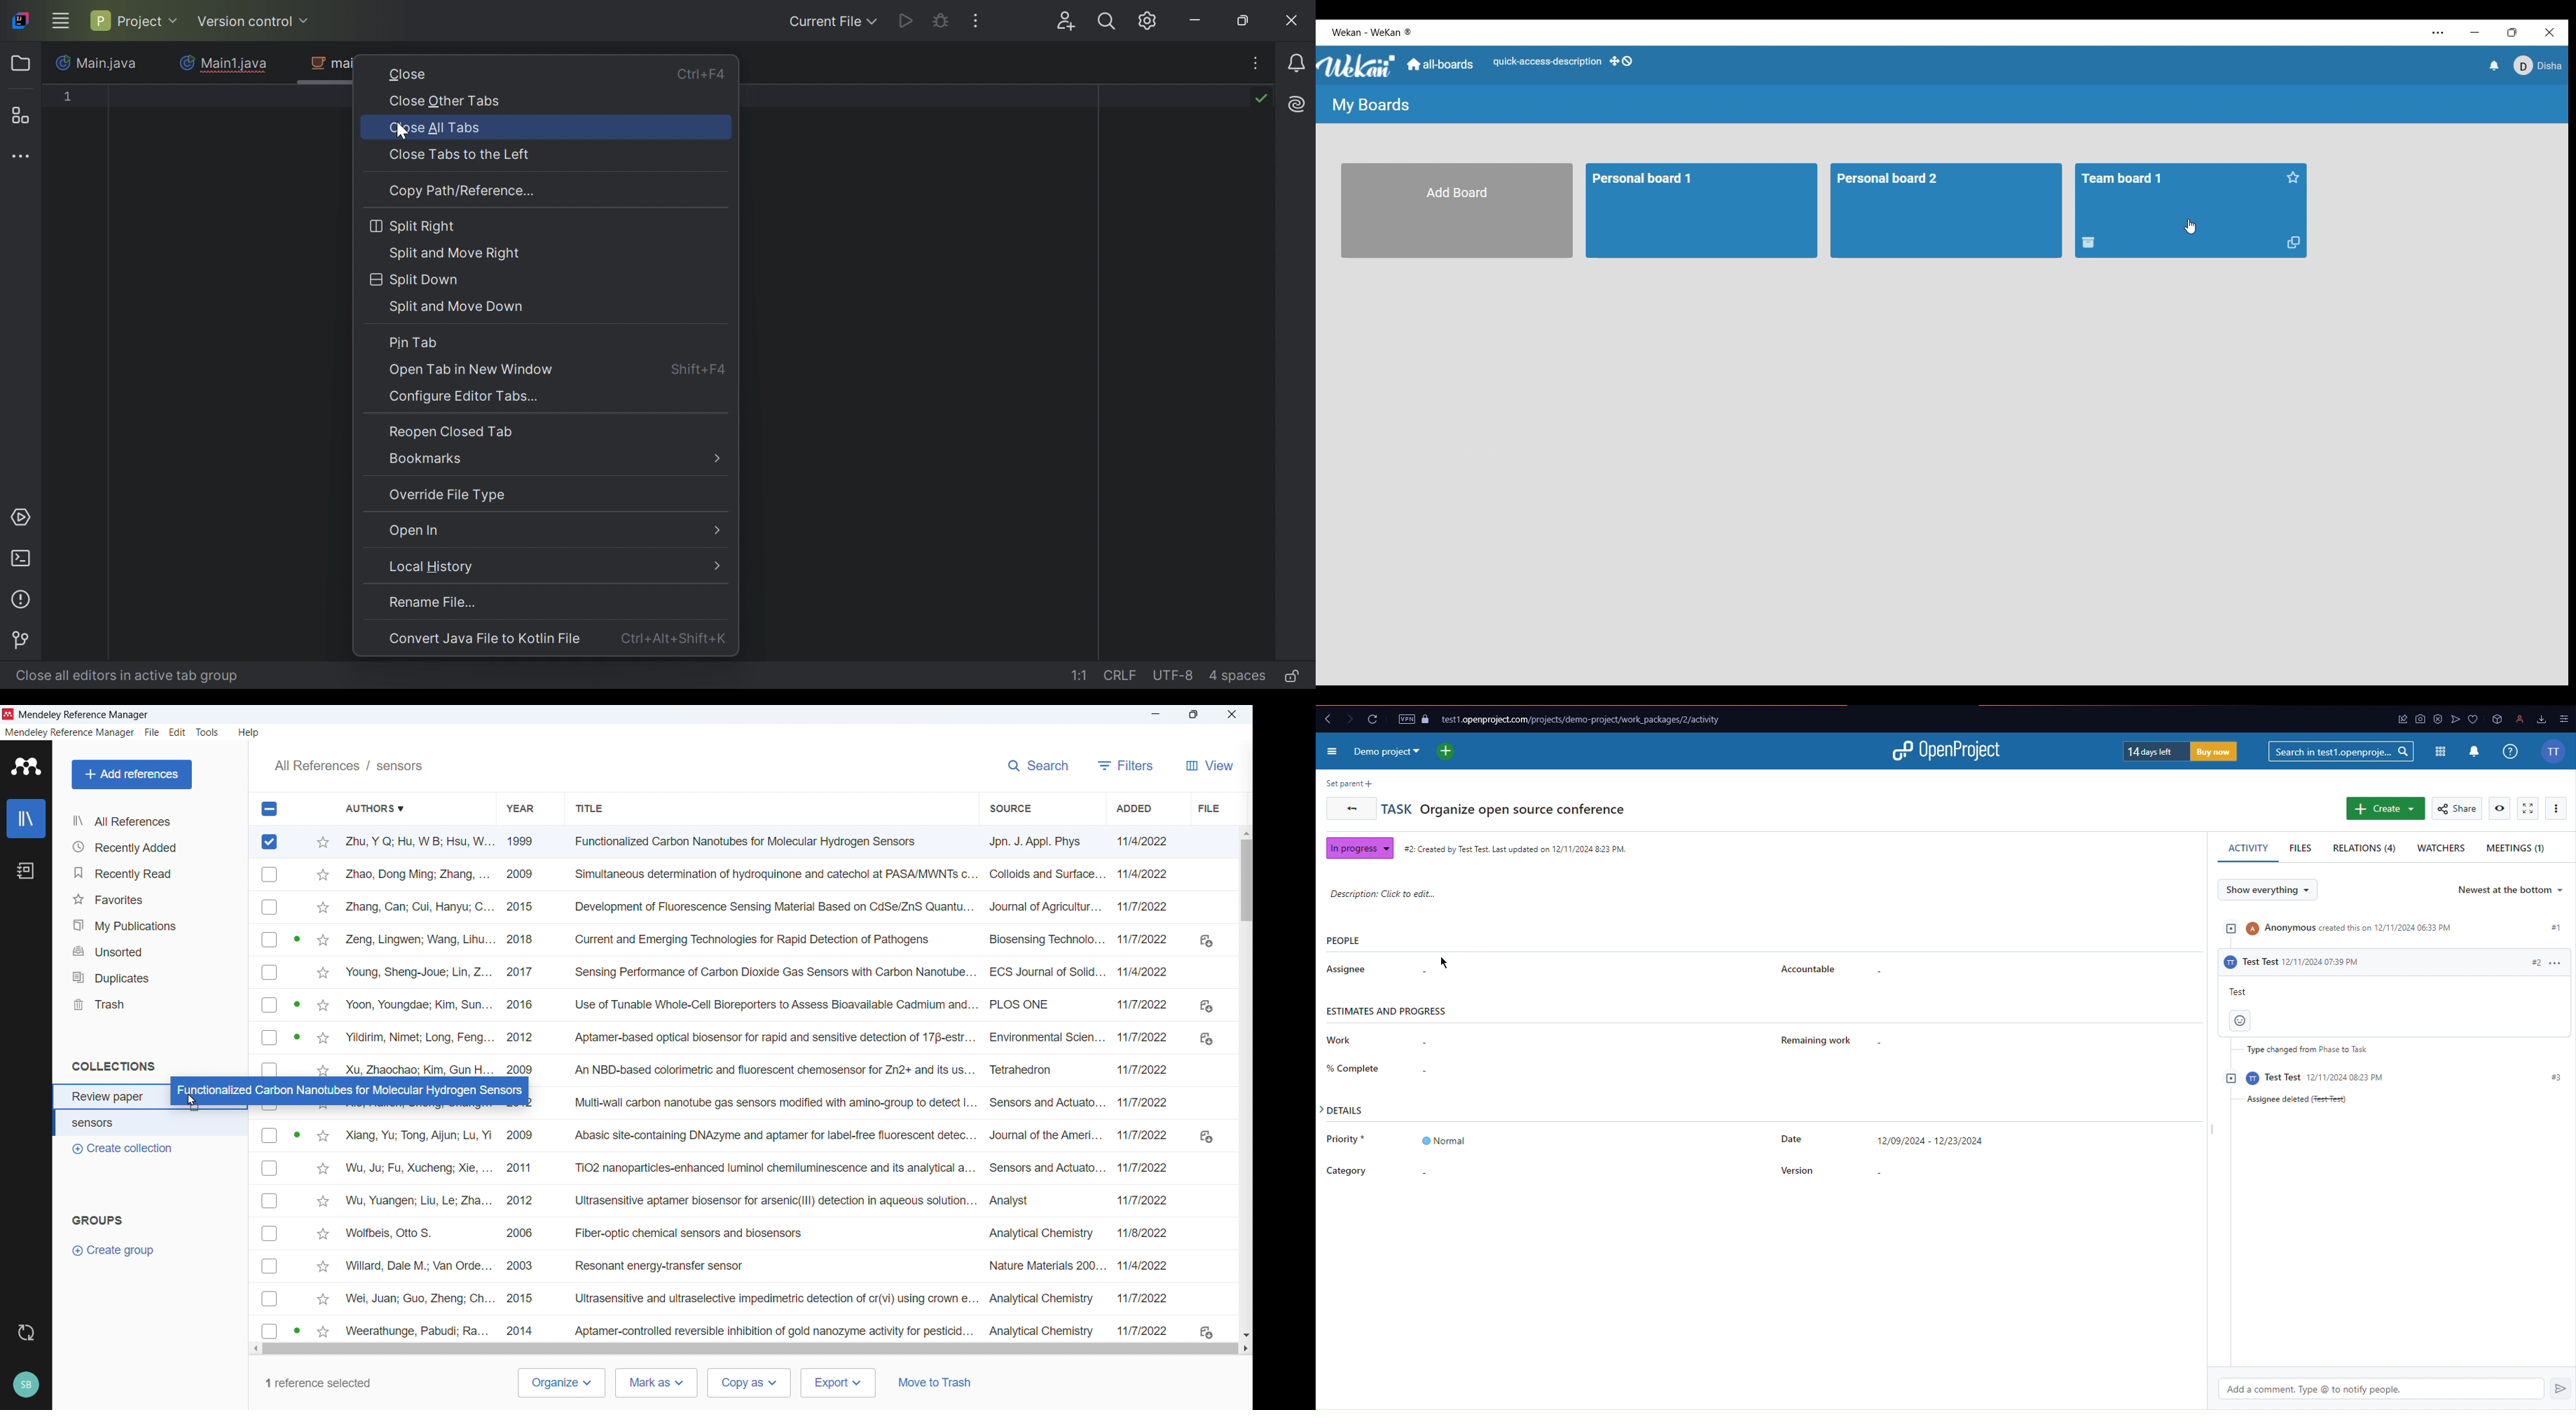  Describe the element at coordinates (269, 967) in the screenshot. I see `Select individual entries ` at that location.